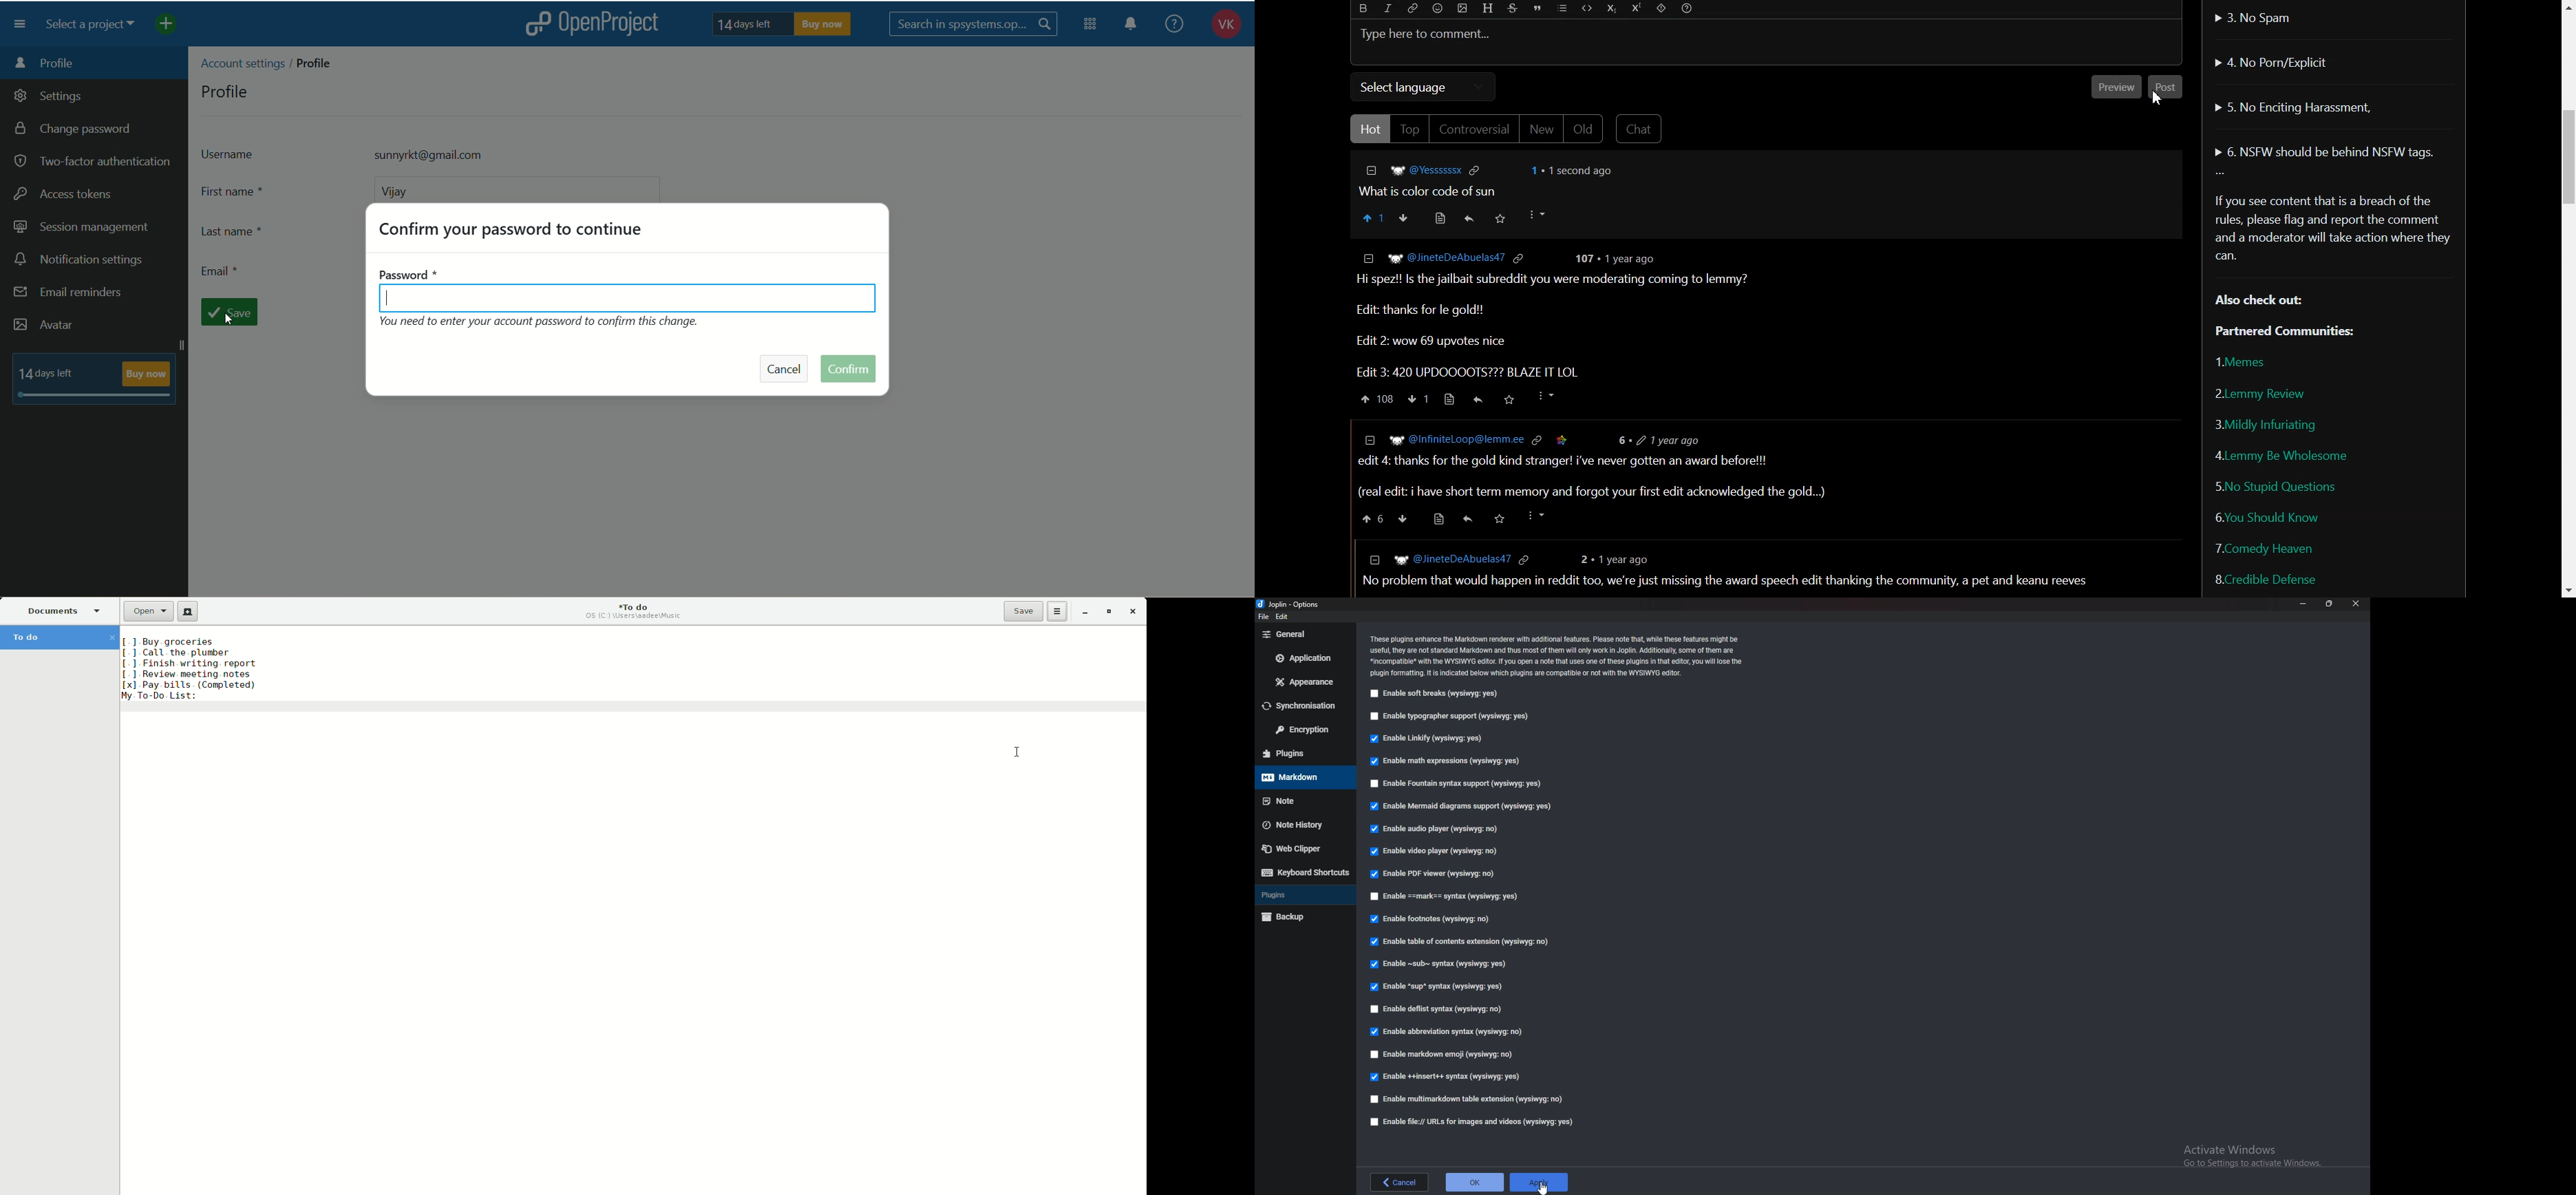  I want to click on back, so click(1399, 1182).